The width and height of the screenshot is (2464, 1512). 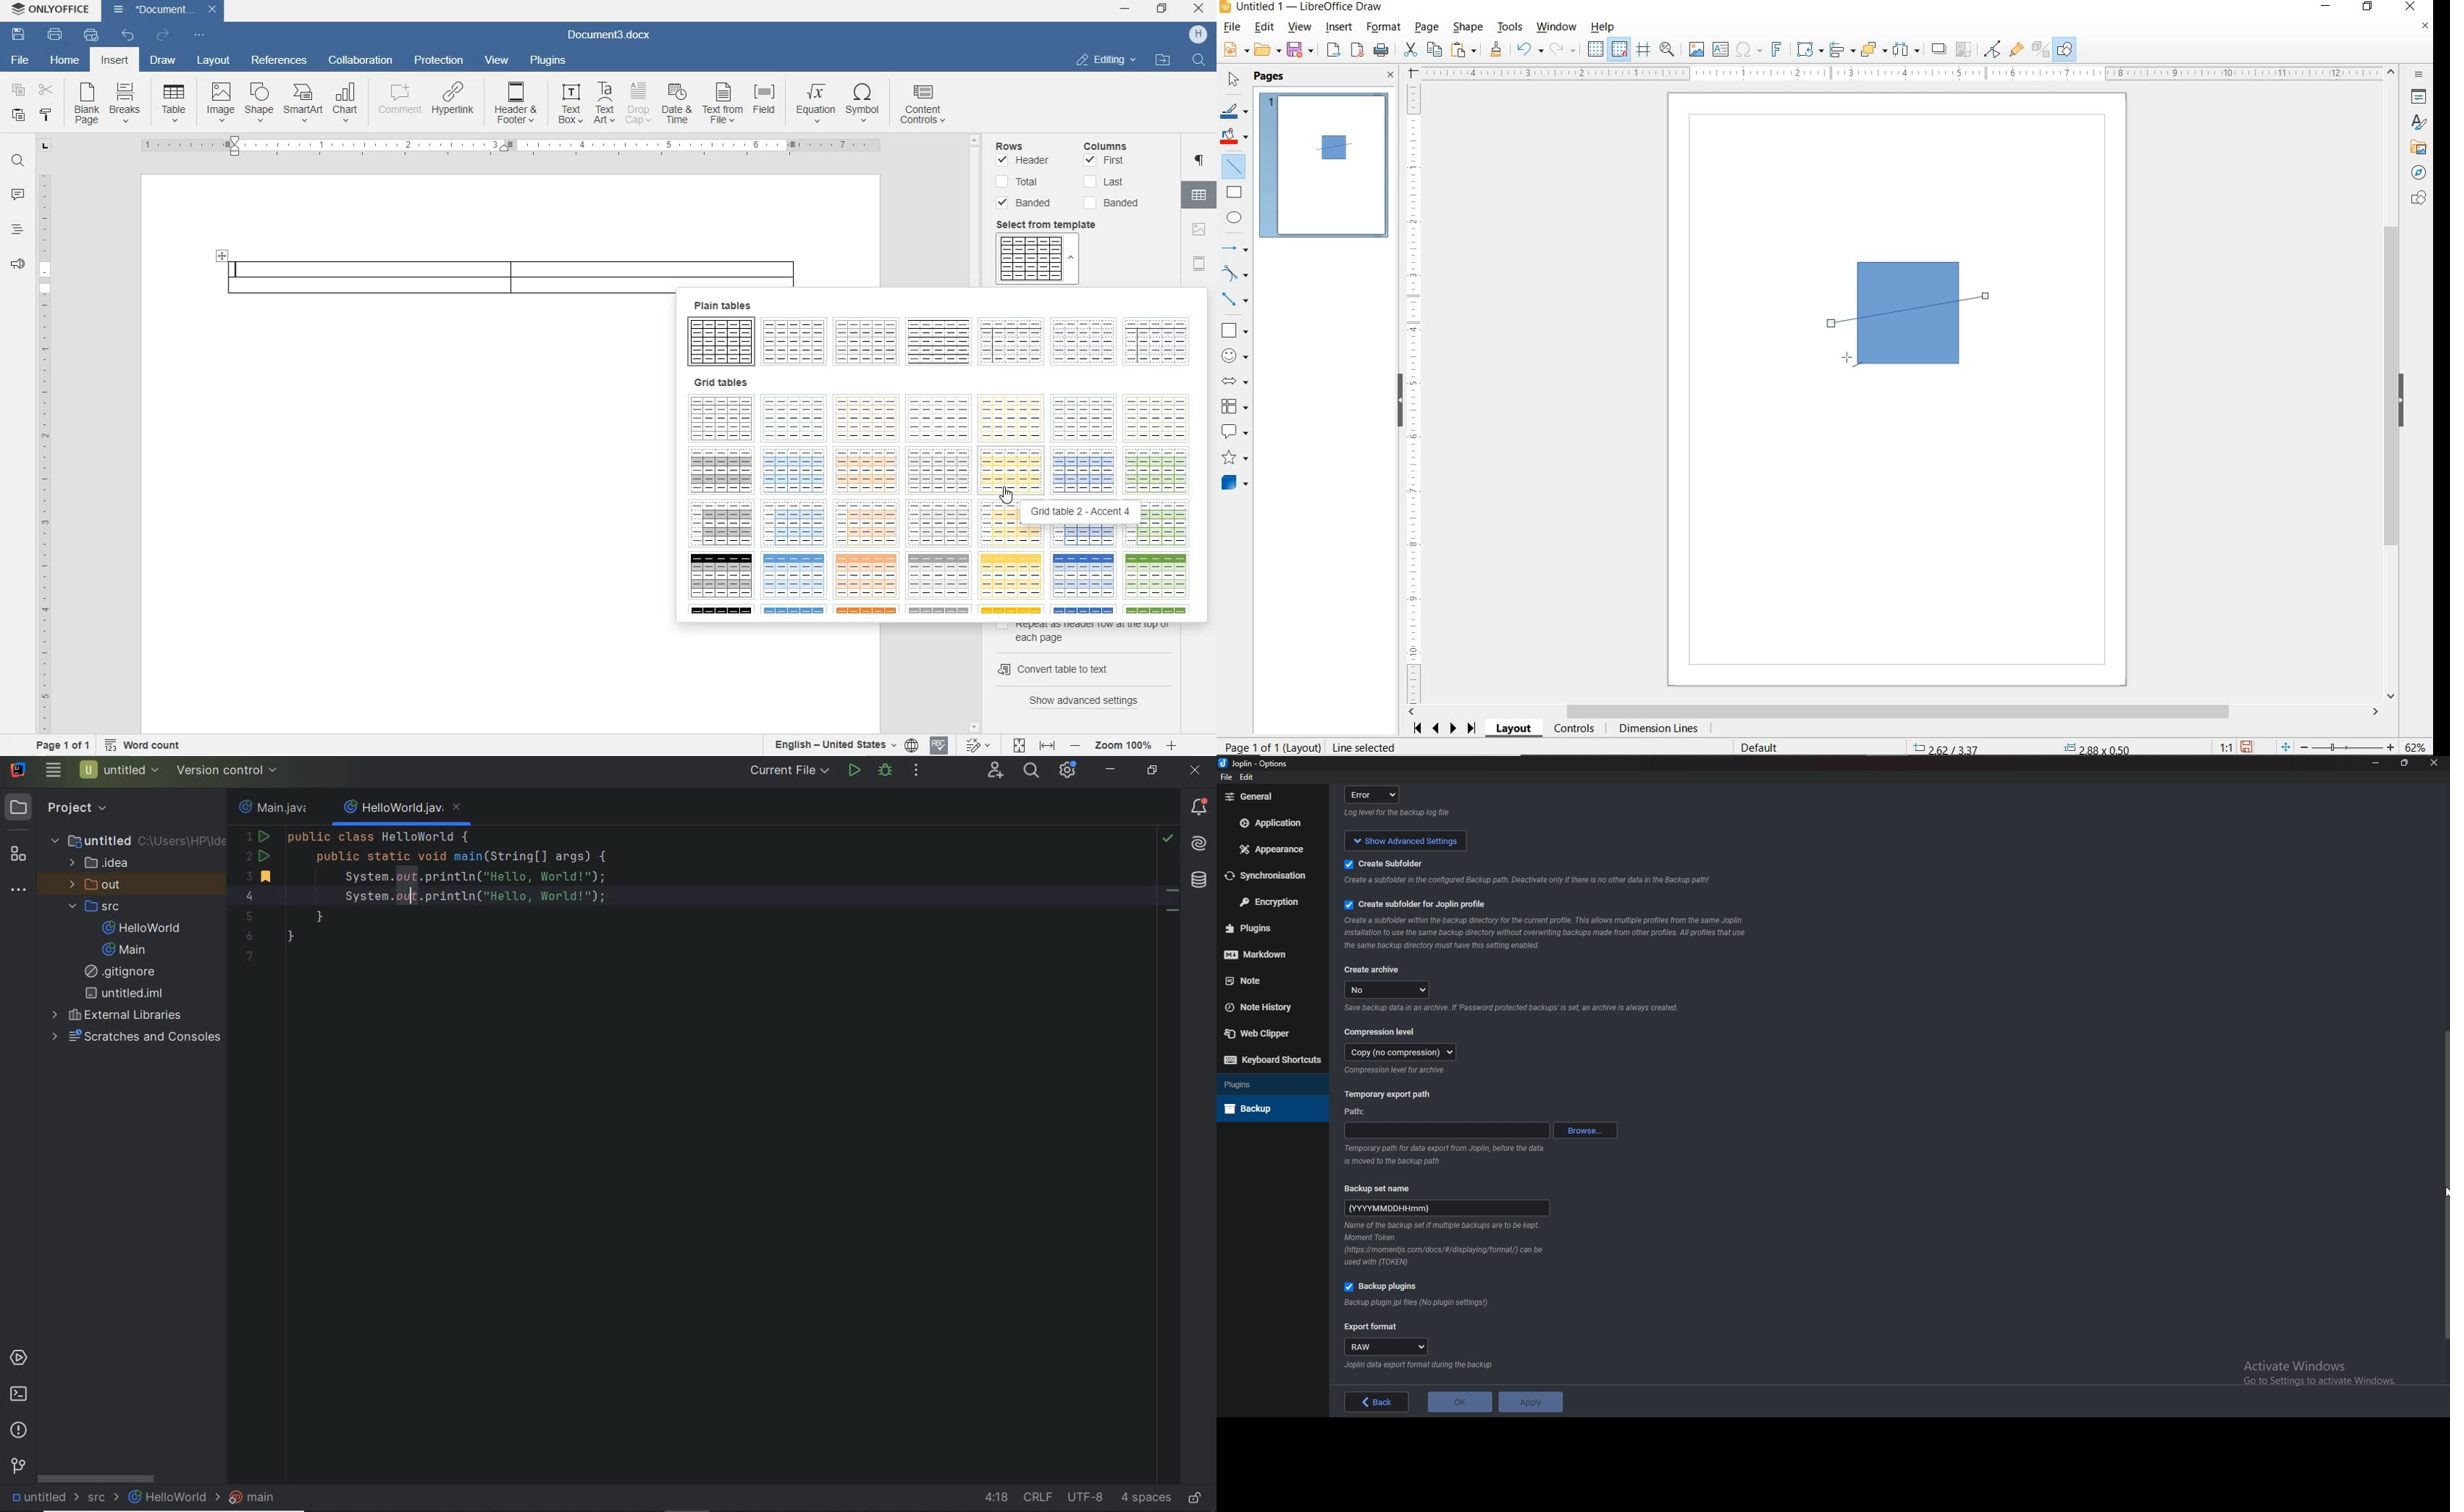 What do you see at coordinates (724, 105) in the screenshot?
I see `Text from file` at bounding box center [724, 105].